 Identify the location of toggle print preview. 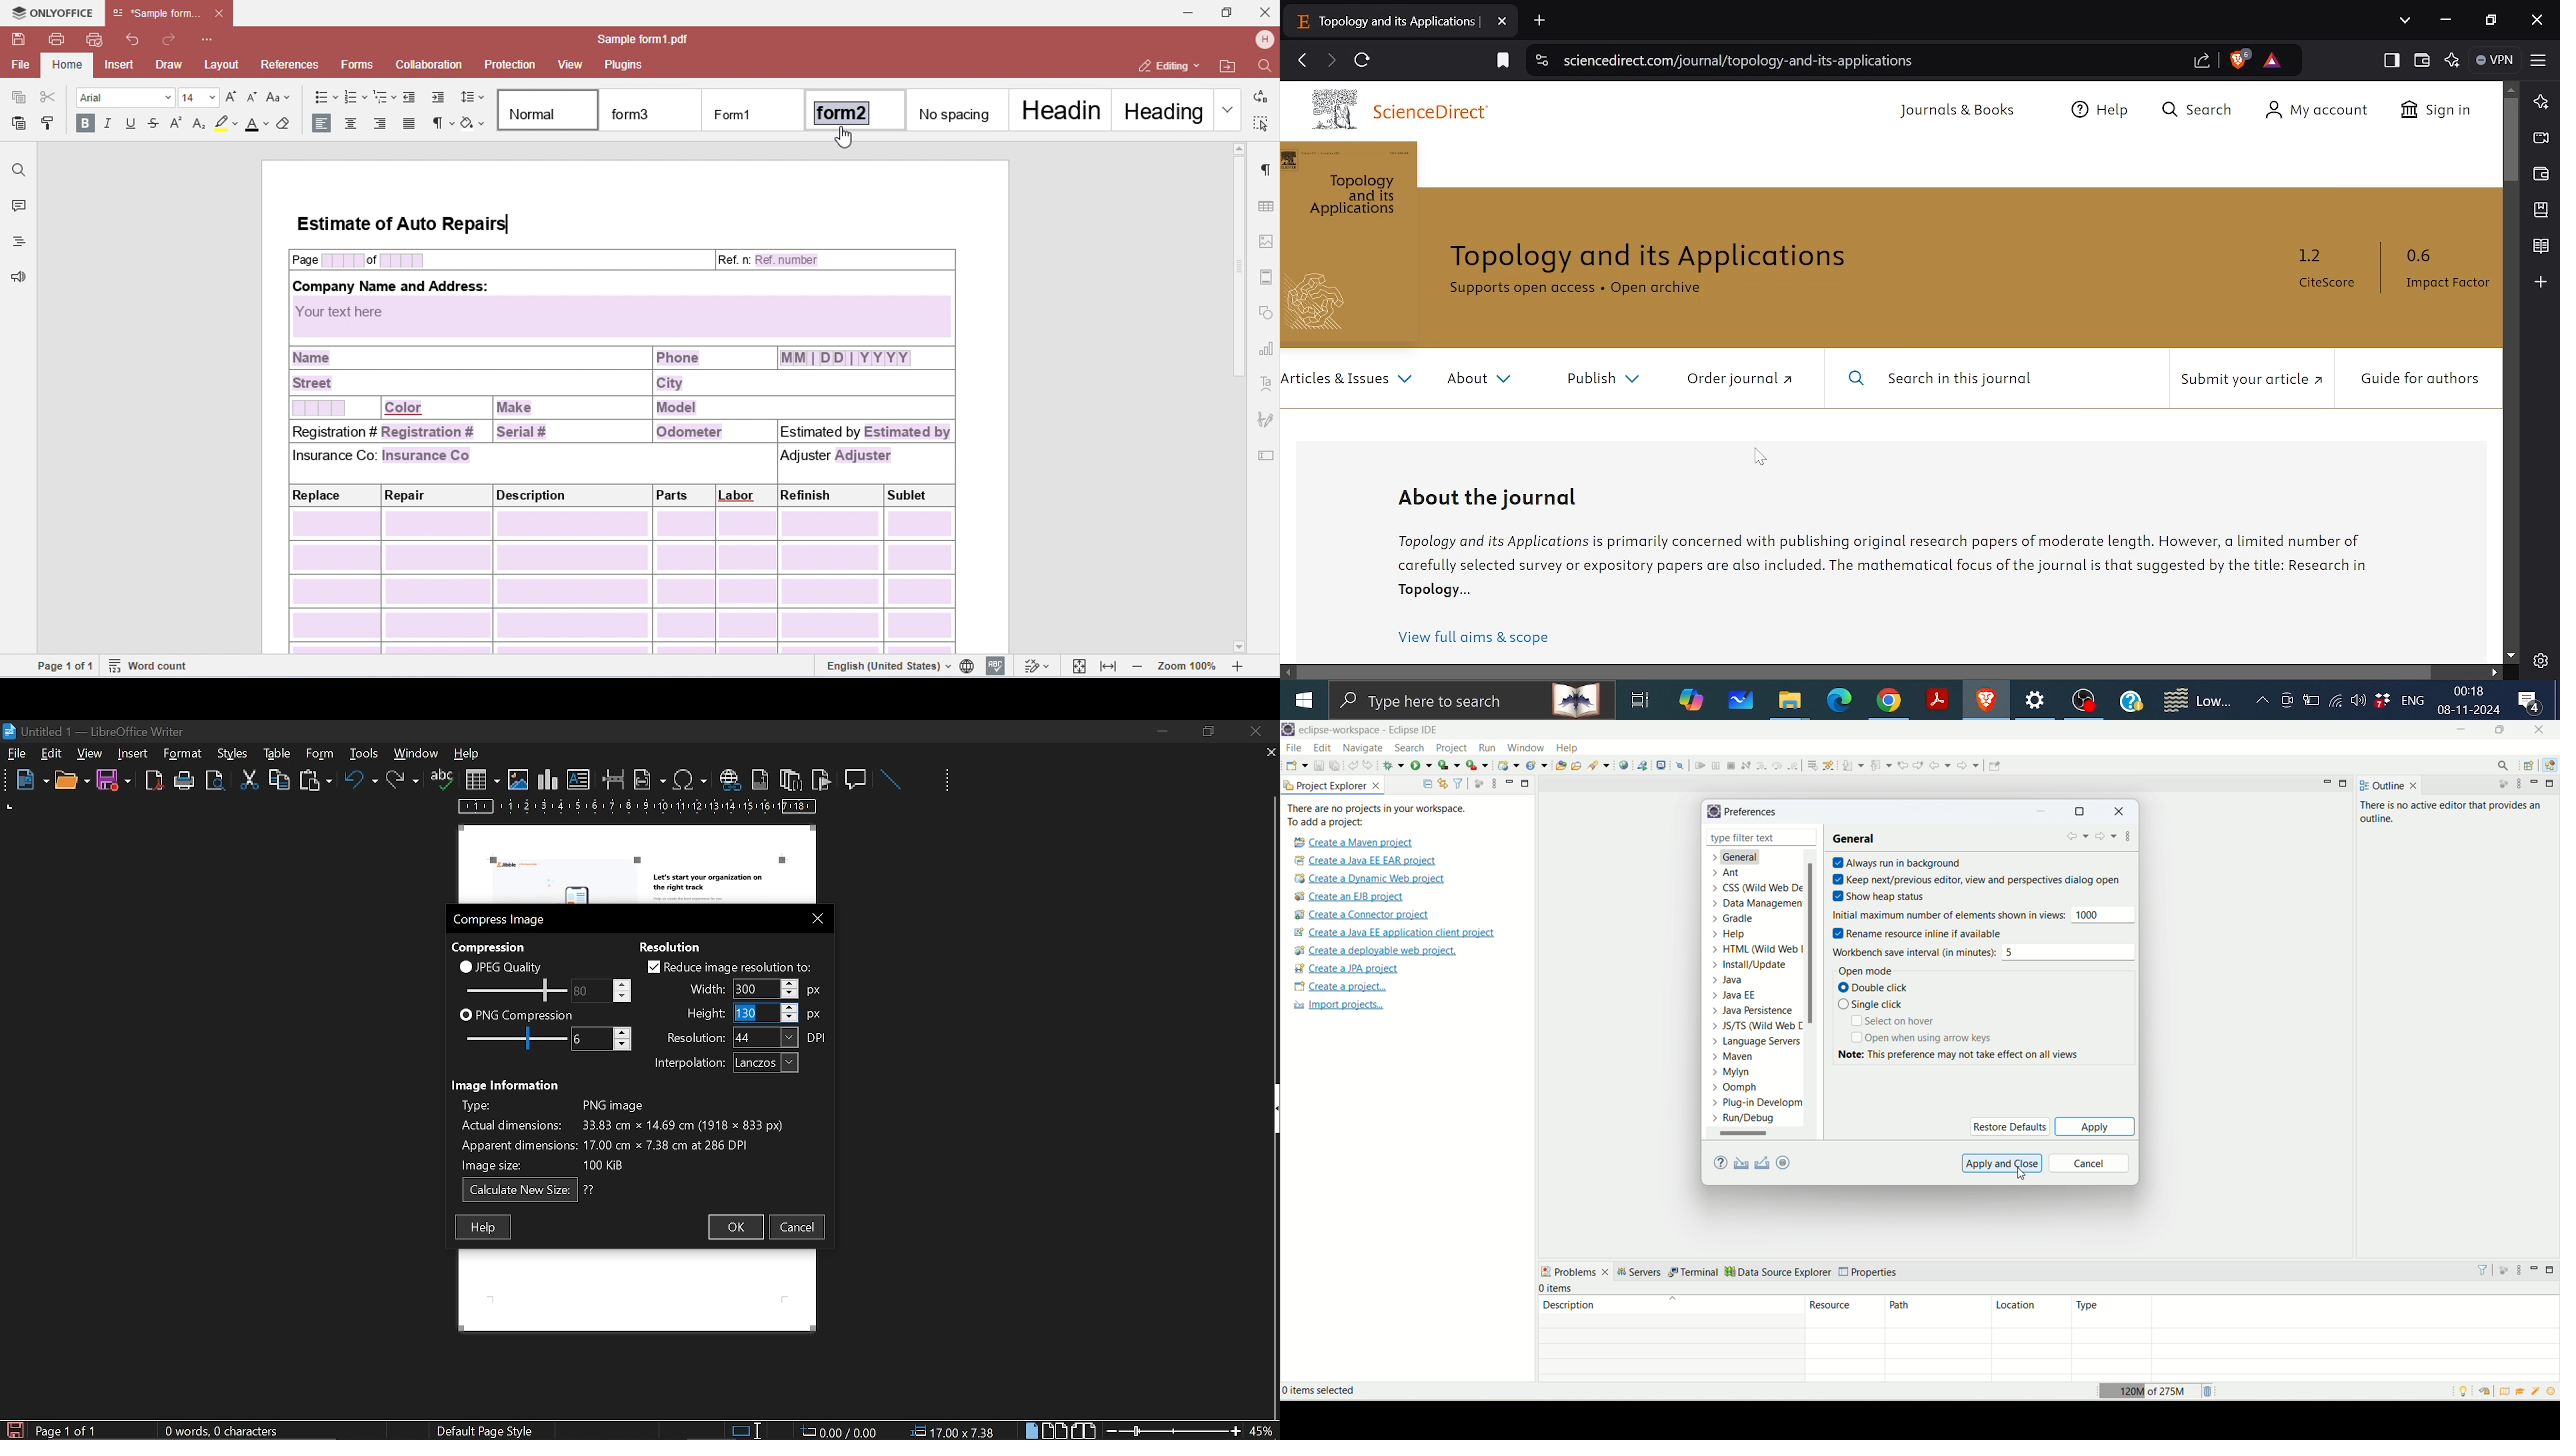
(218, 781).